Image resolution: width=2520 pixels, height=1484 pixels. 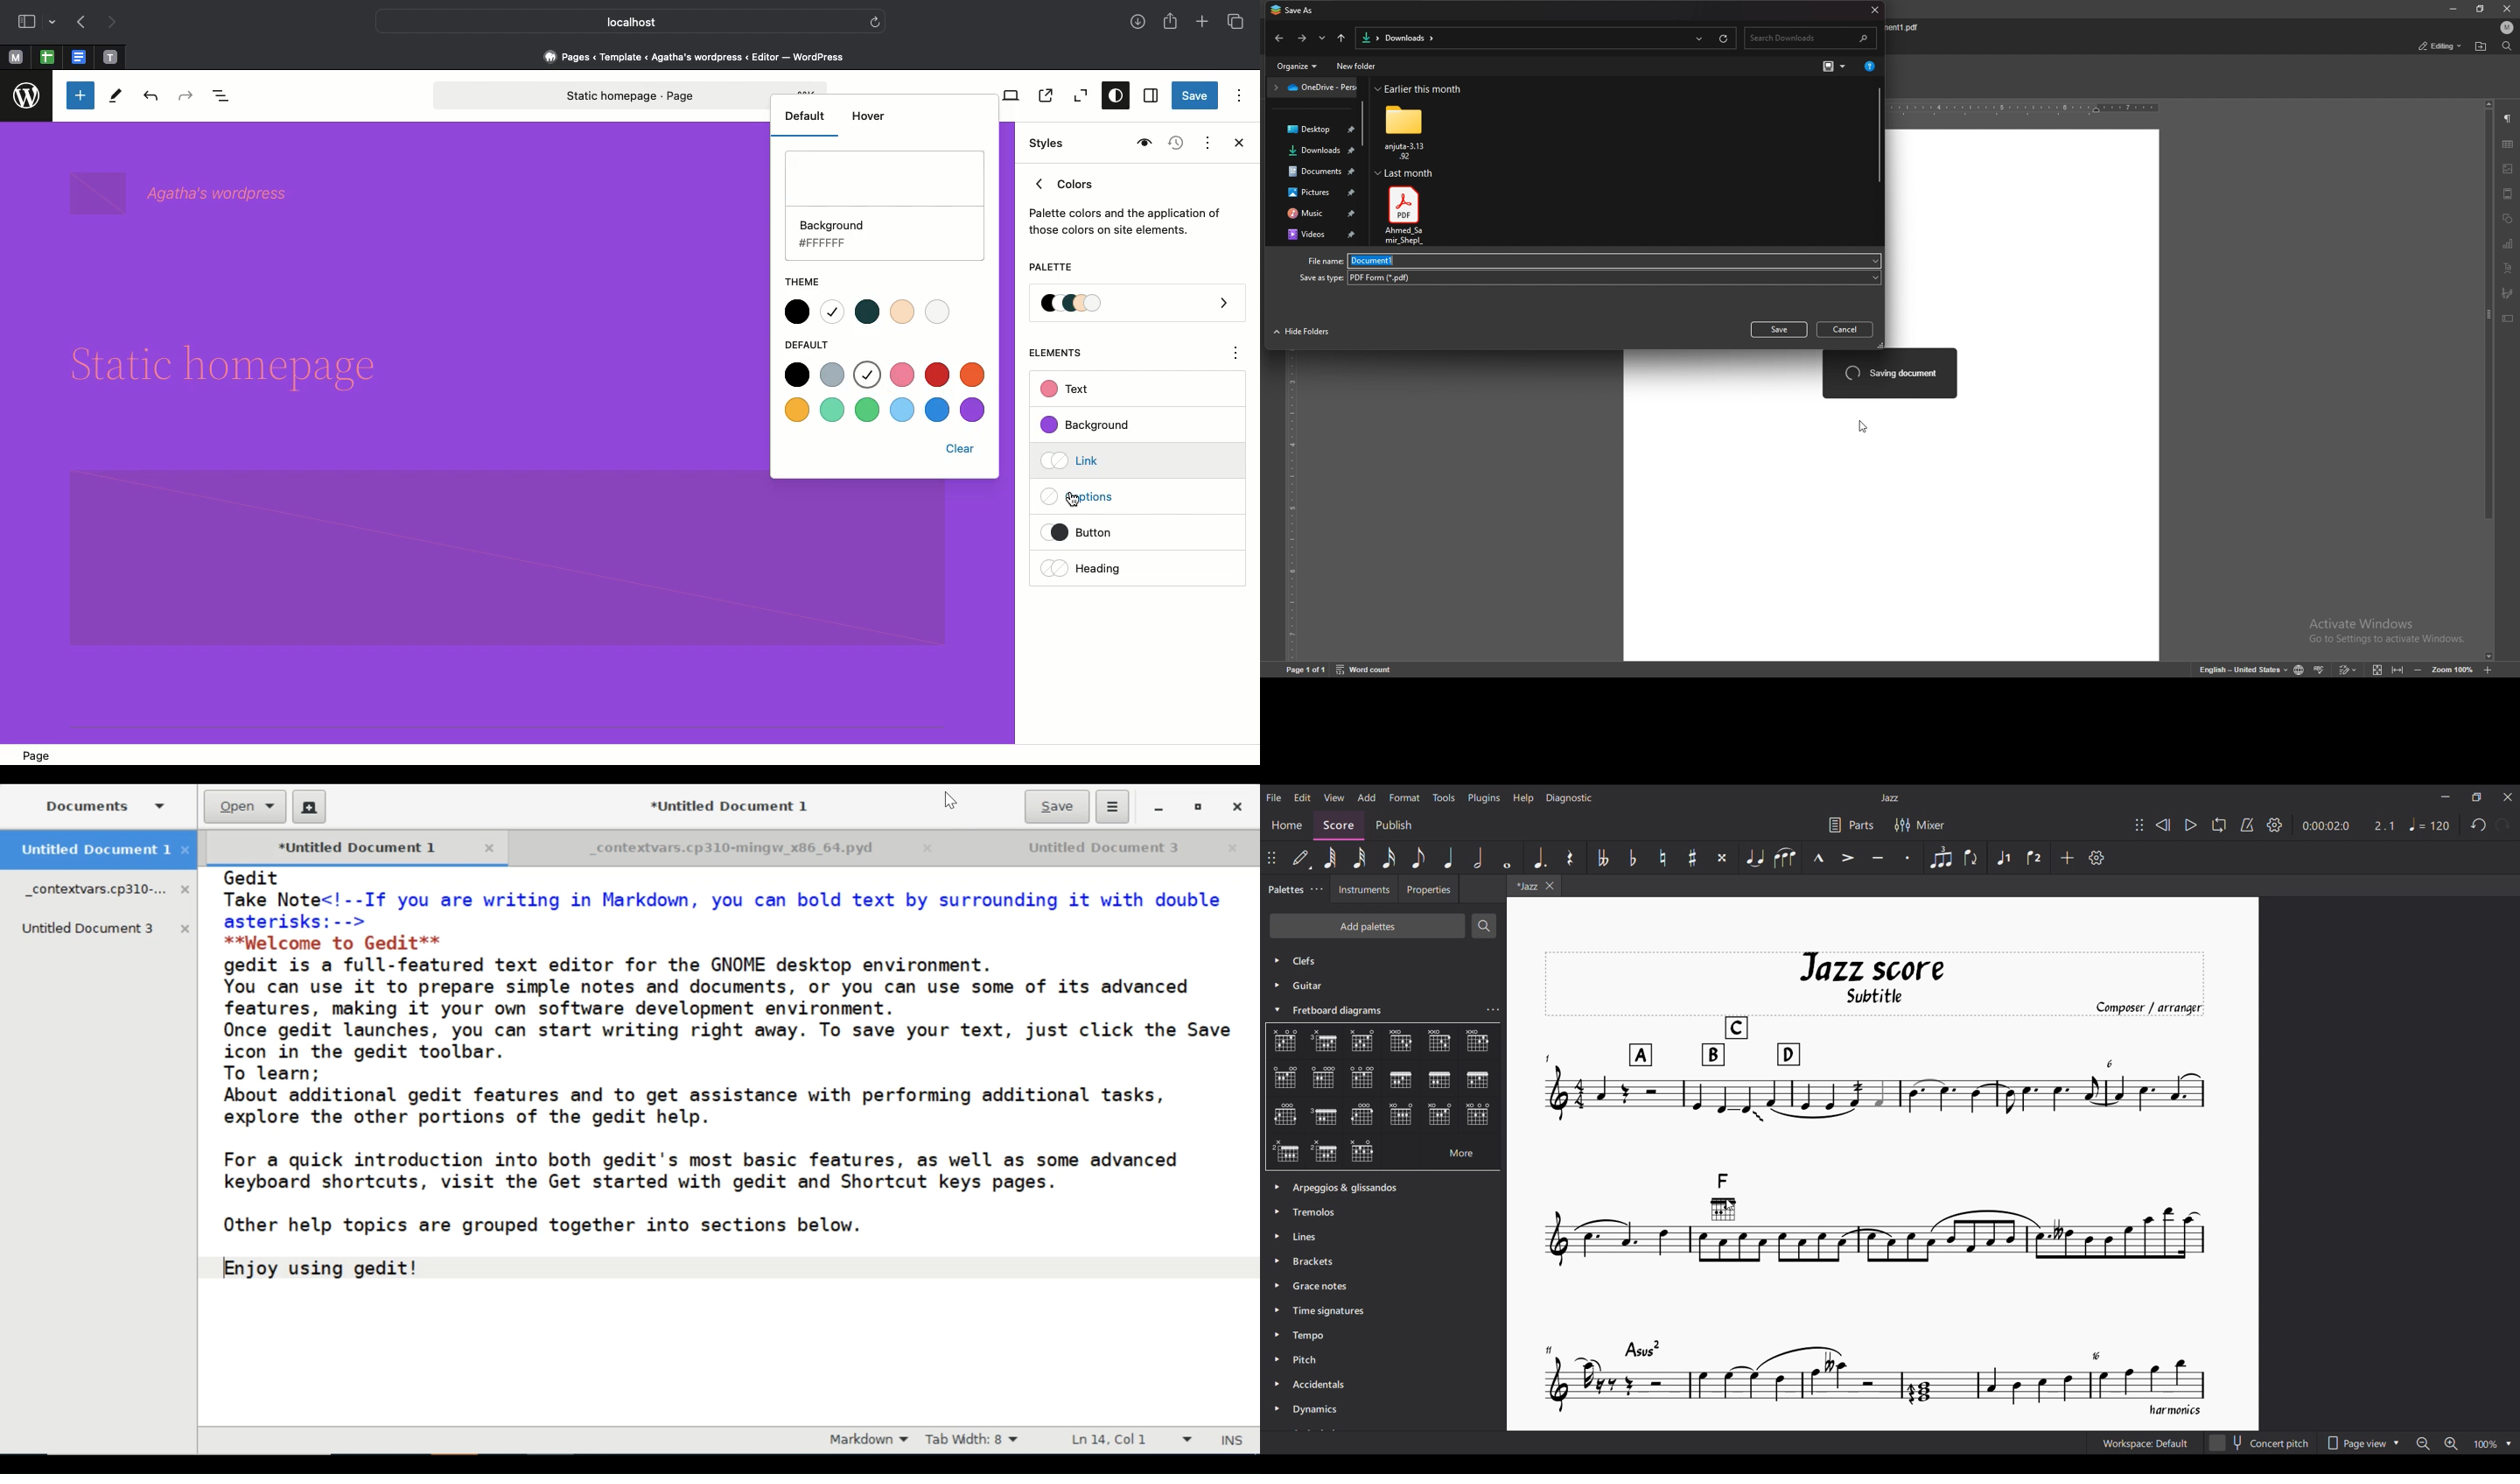 What do you see at coordinates (1296, 10) in the screenshot?
I see `save as` at bounding box center [1296, 10].